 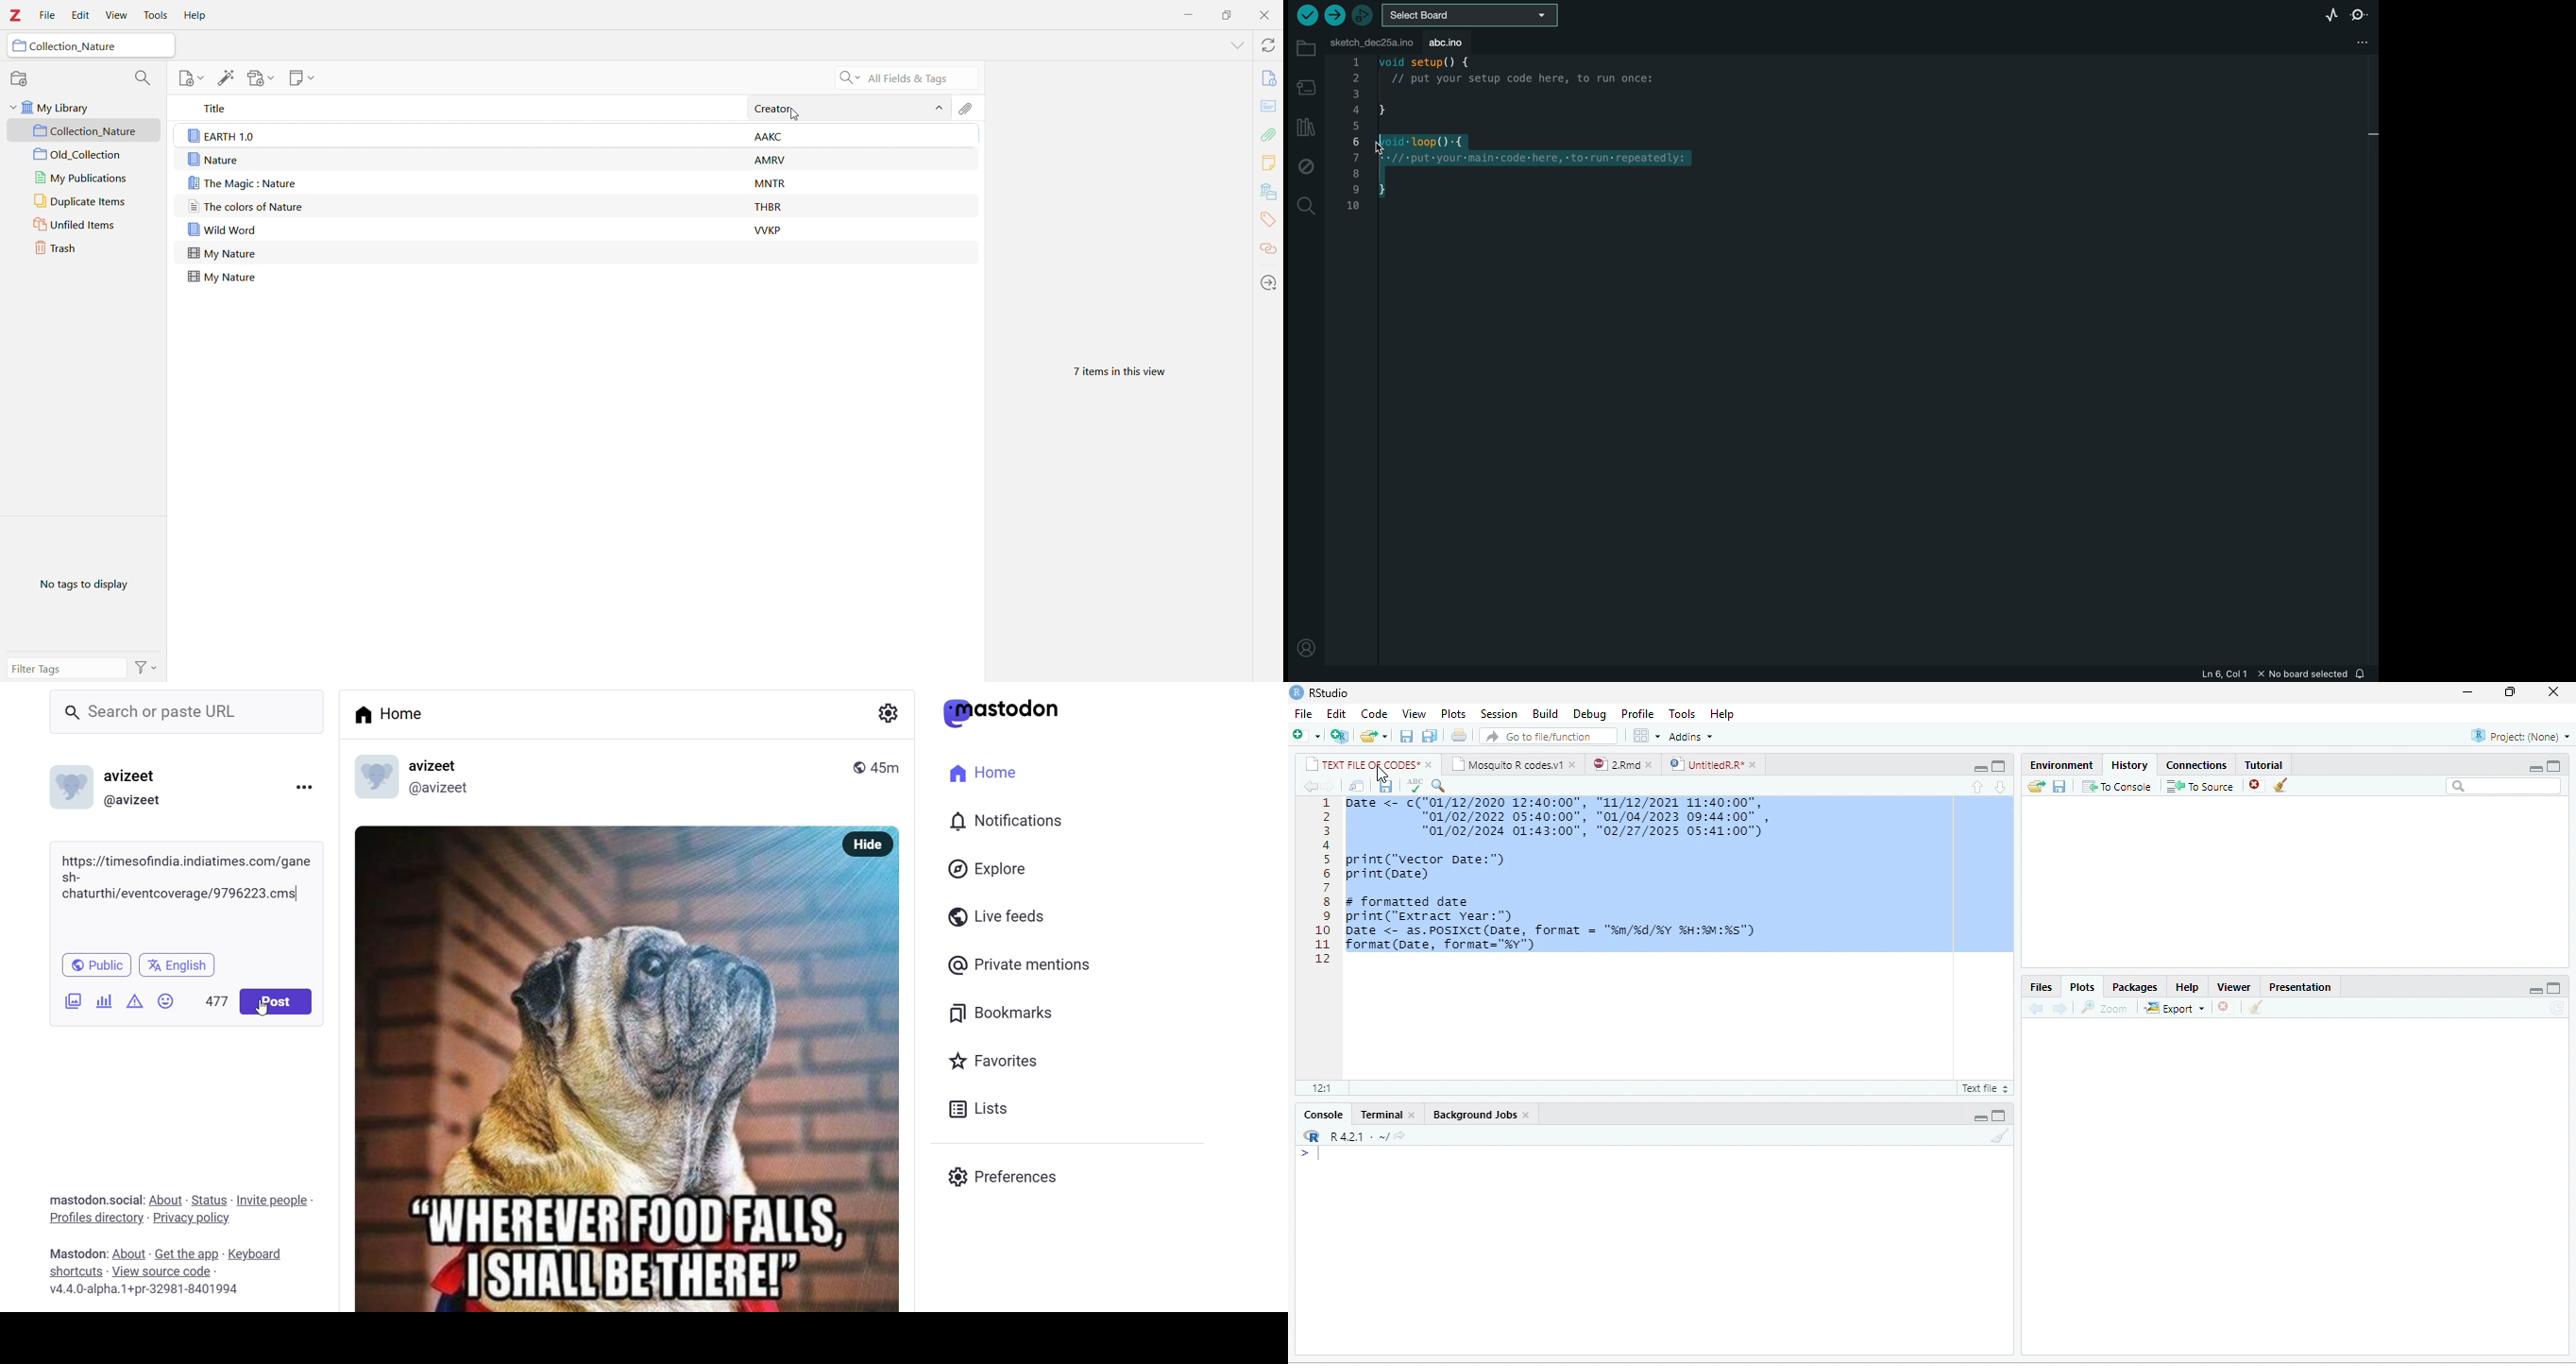 I want to click on Collapse Section, so click(x=12, y=107).